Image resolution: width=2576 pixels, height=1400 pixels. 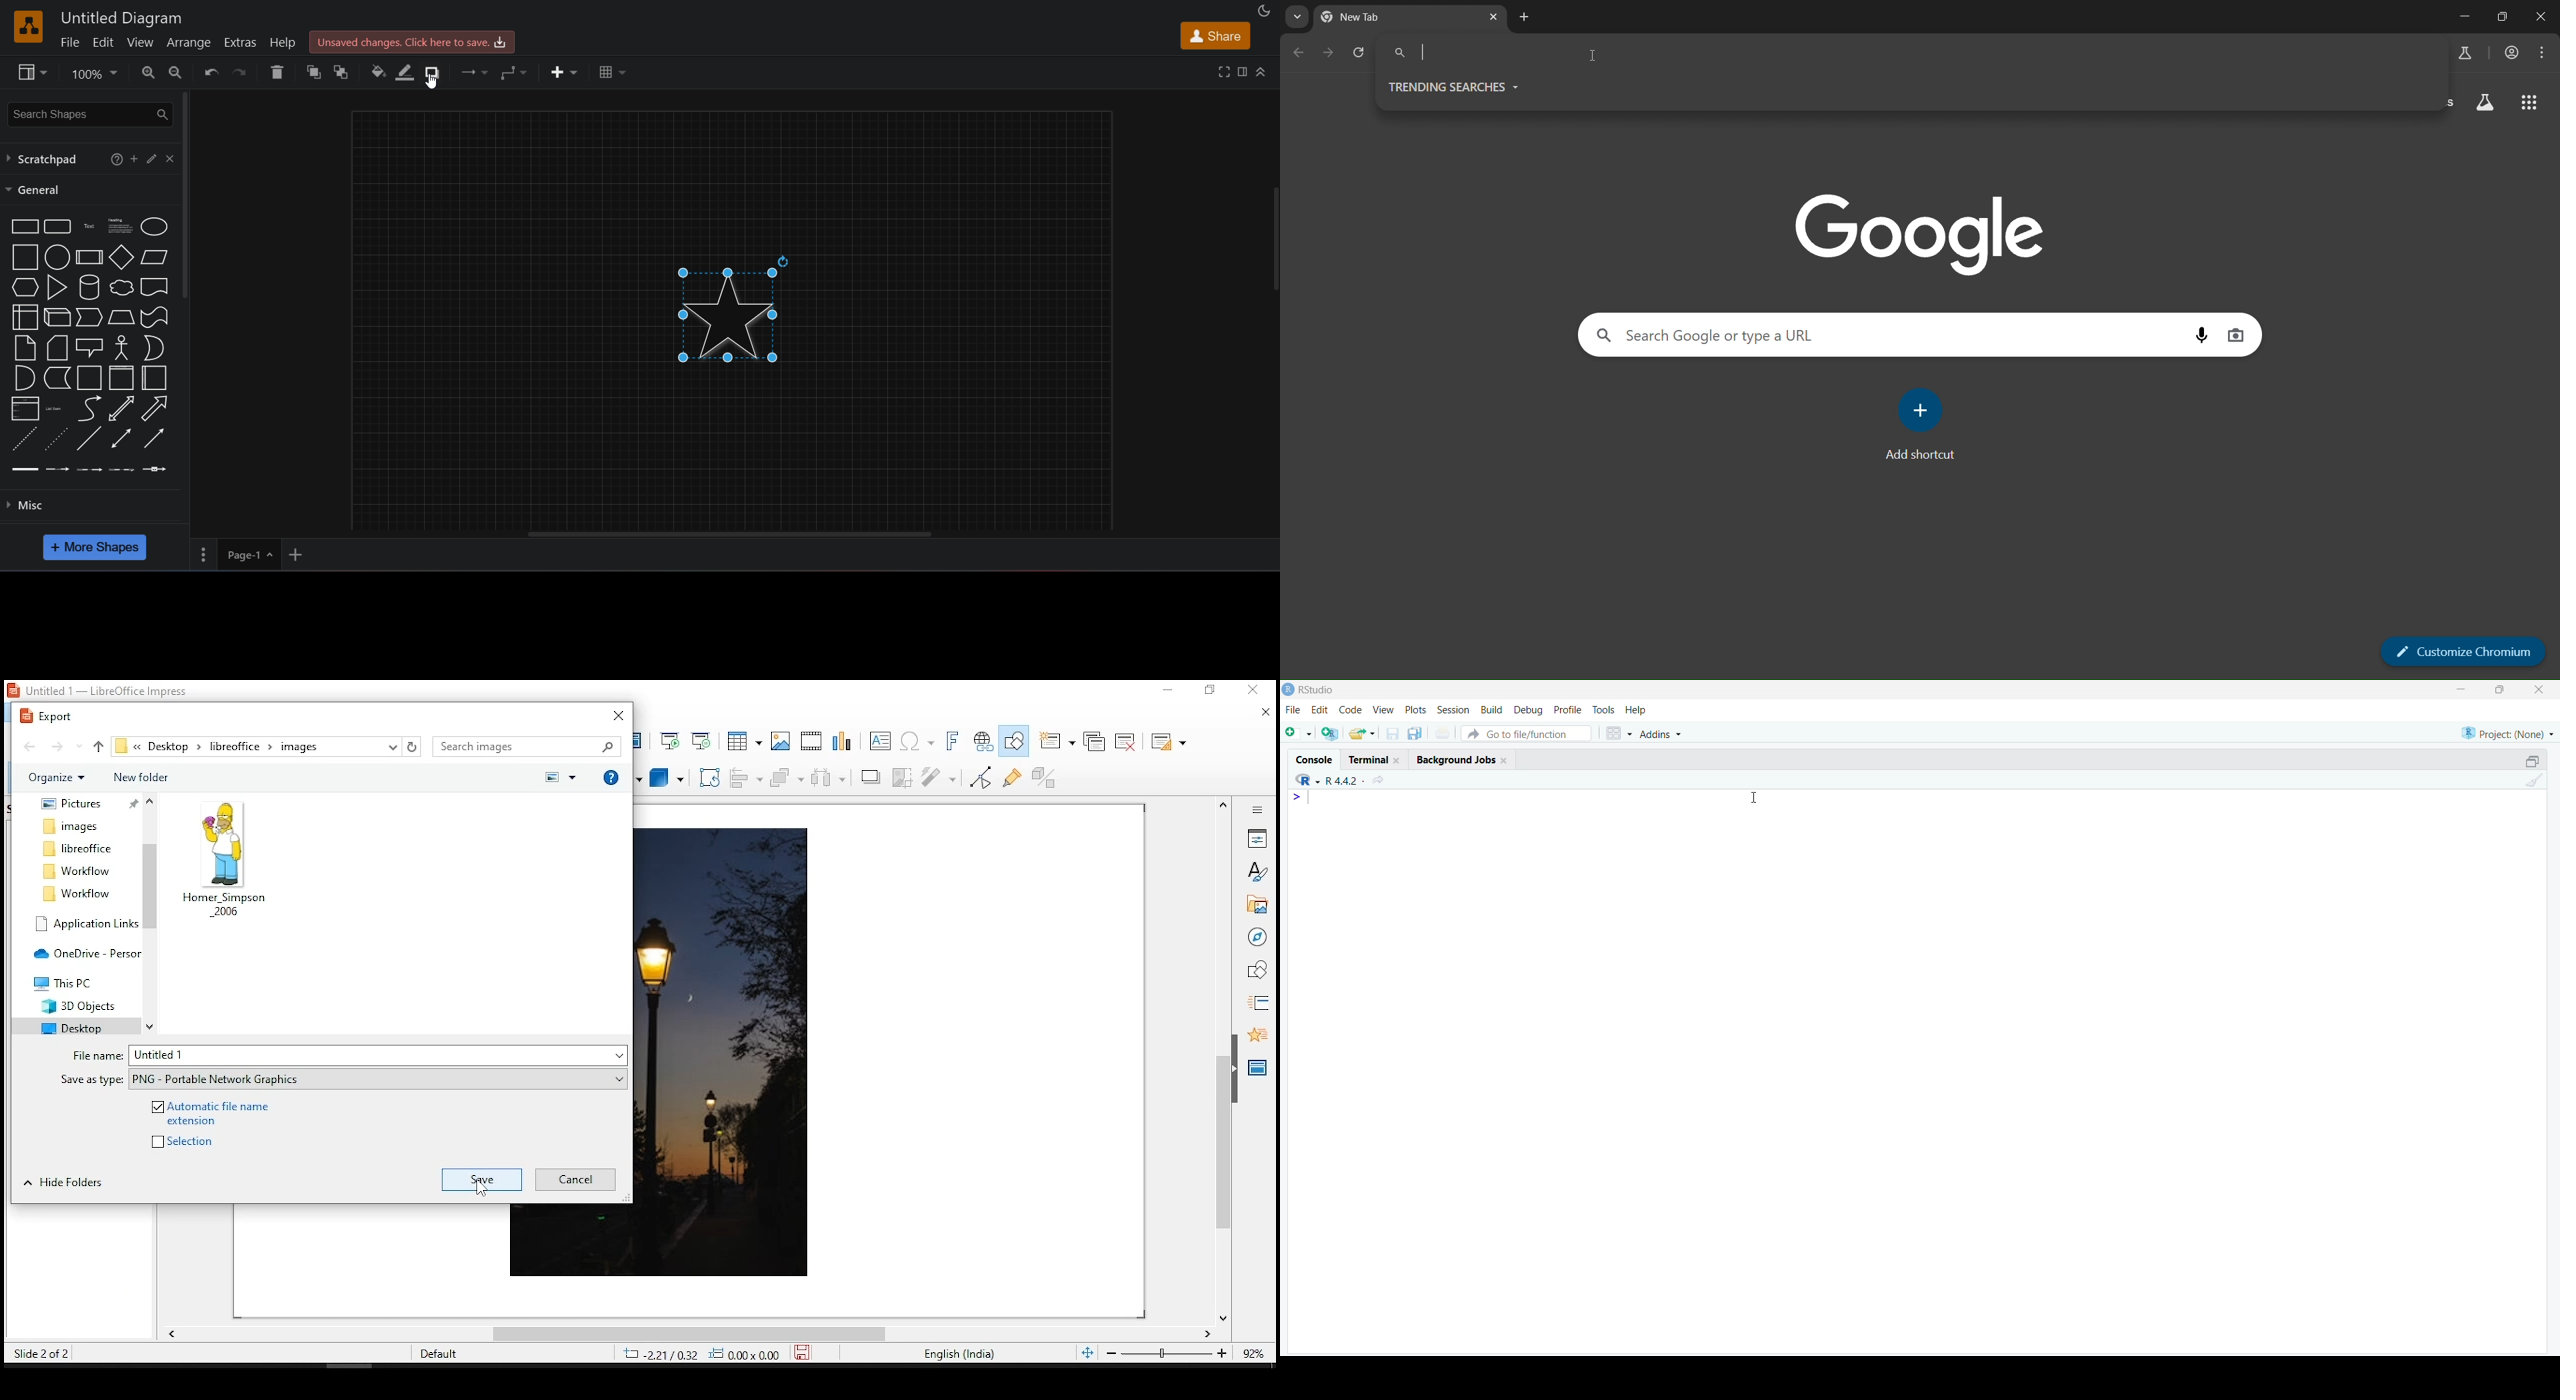 What do you see at coordinates (1604, 709) in the screenshot?
I see `Tools` at bounding box center [1604, 709].